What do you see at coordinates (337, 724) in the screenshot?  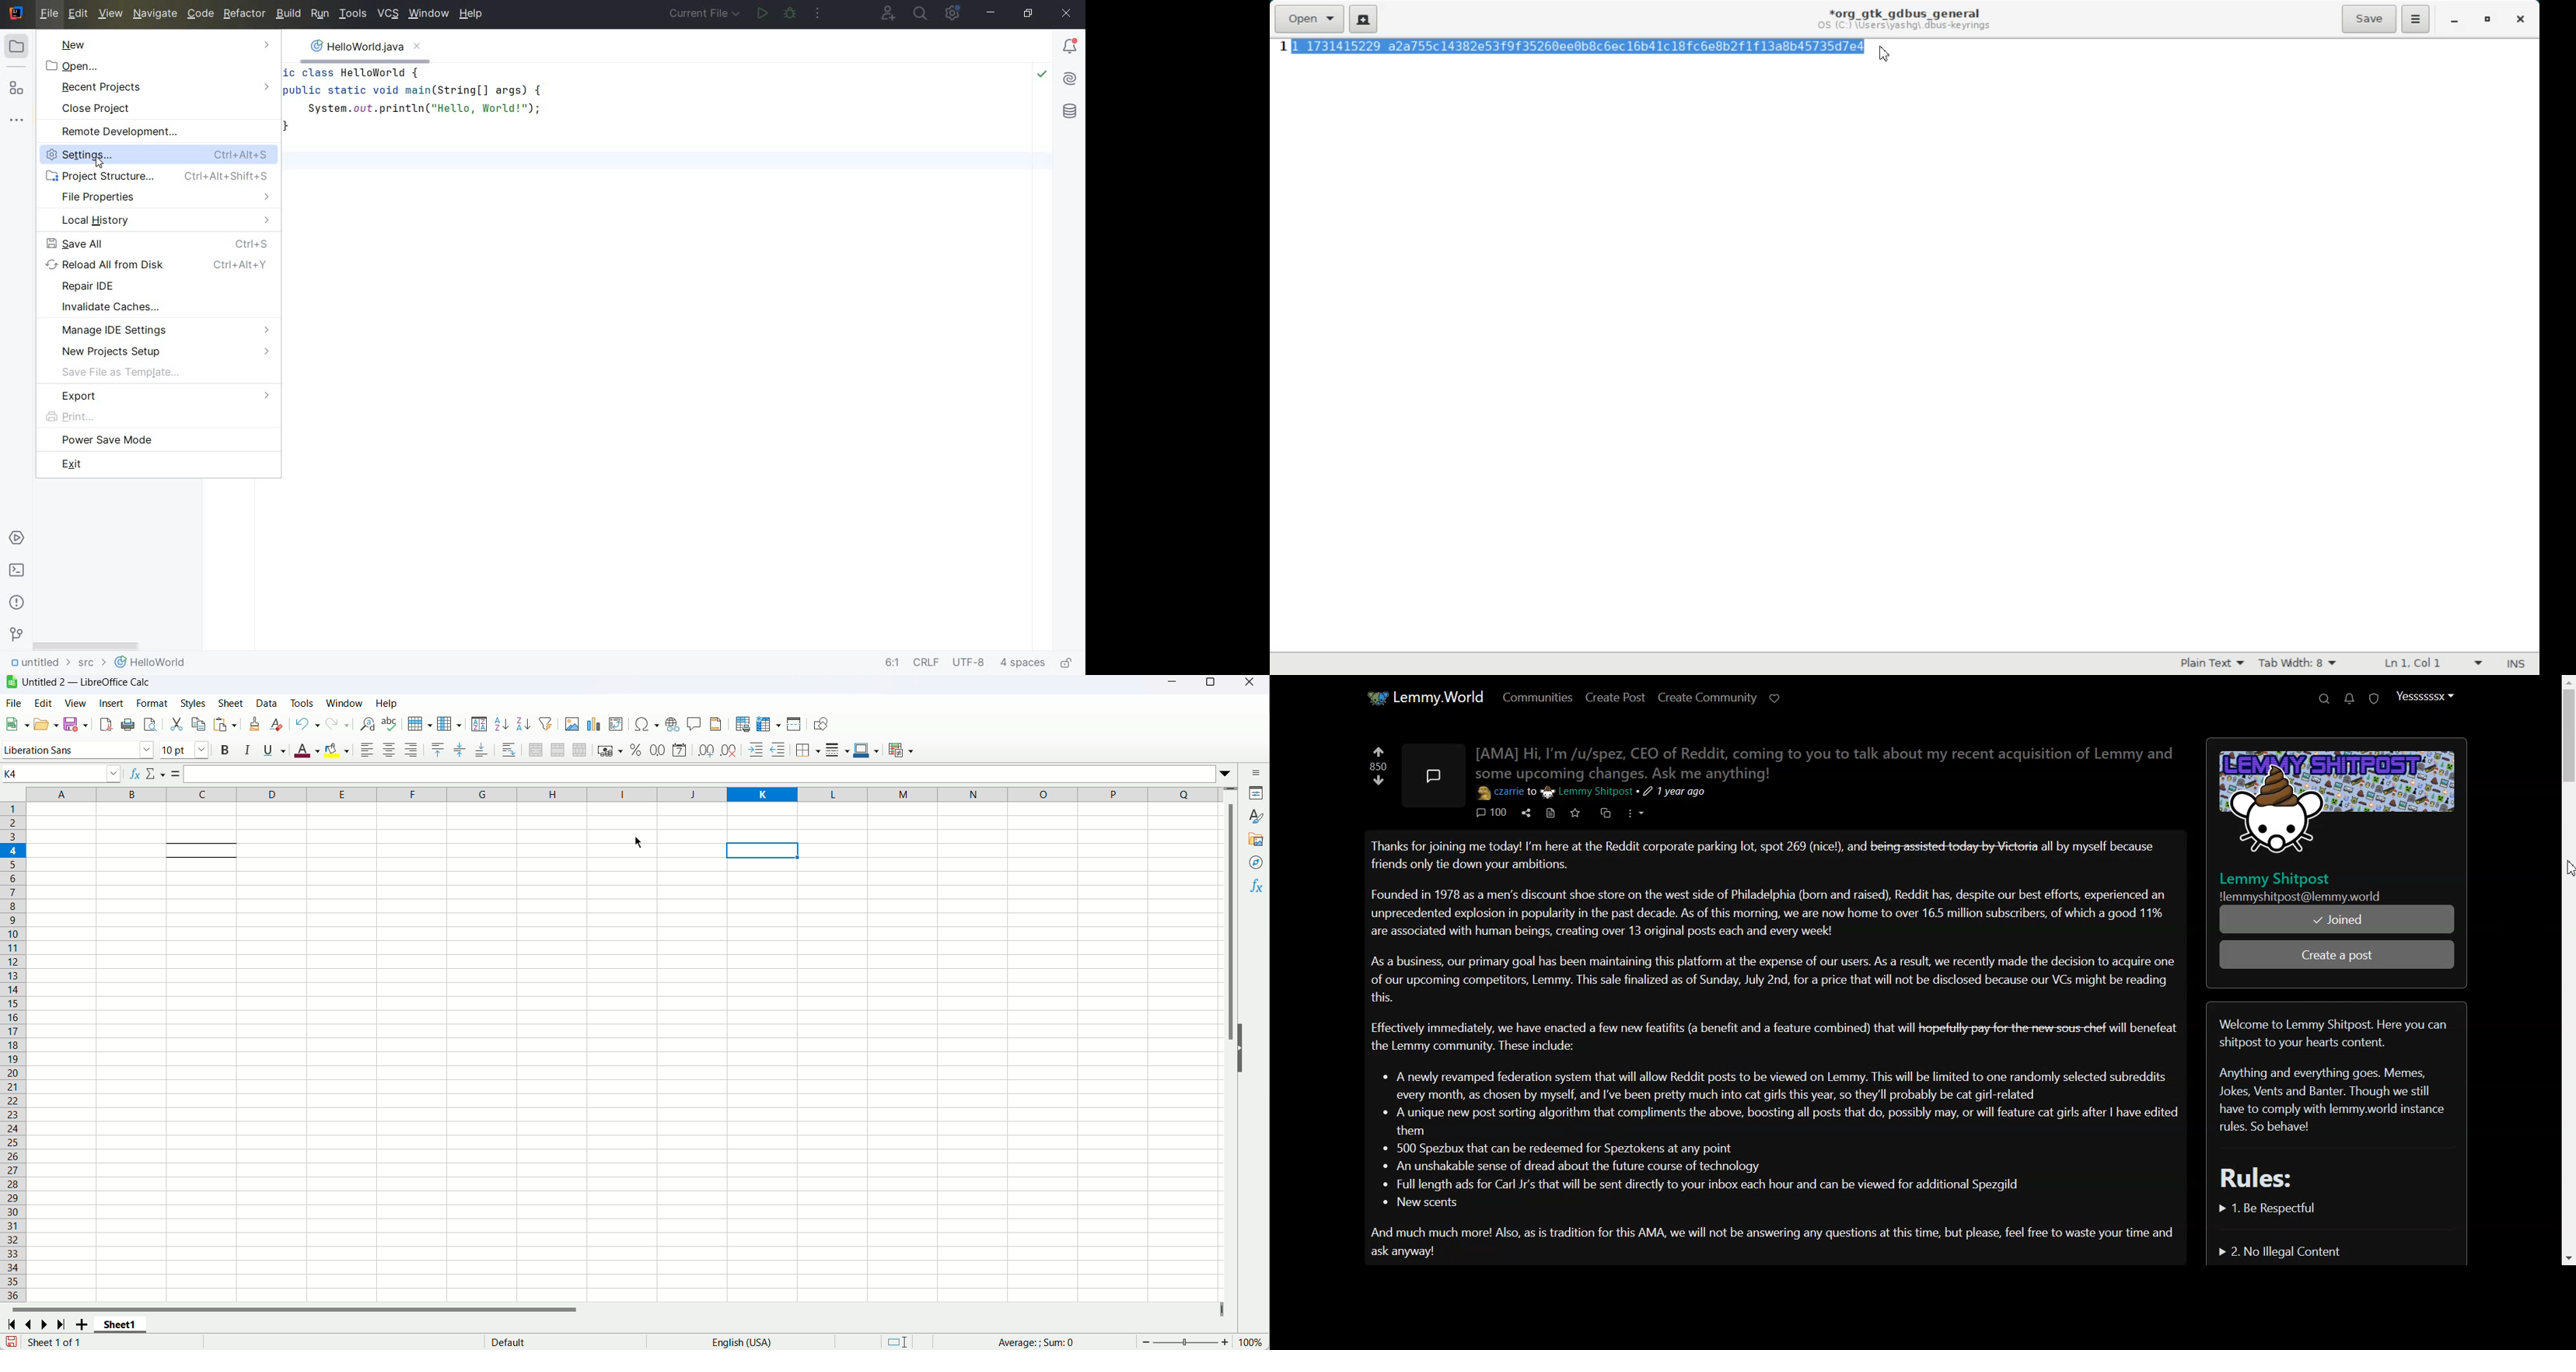 I see `Redo` at bounding box center [337, 724].